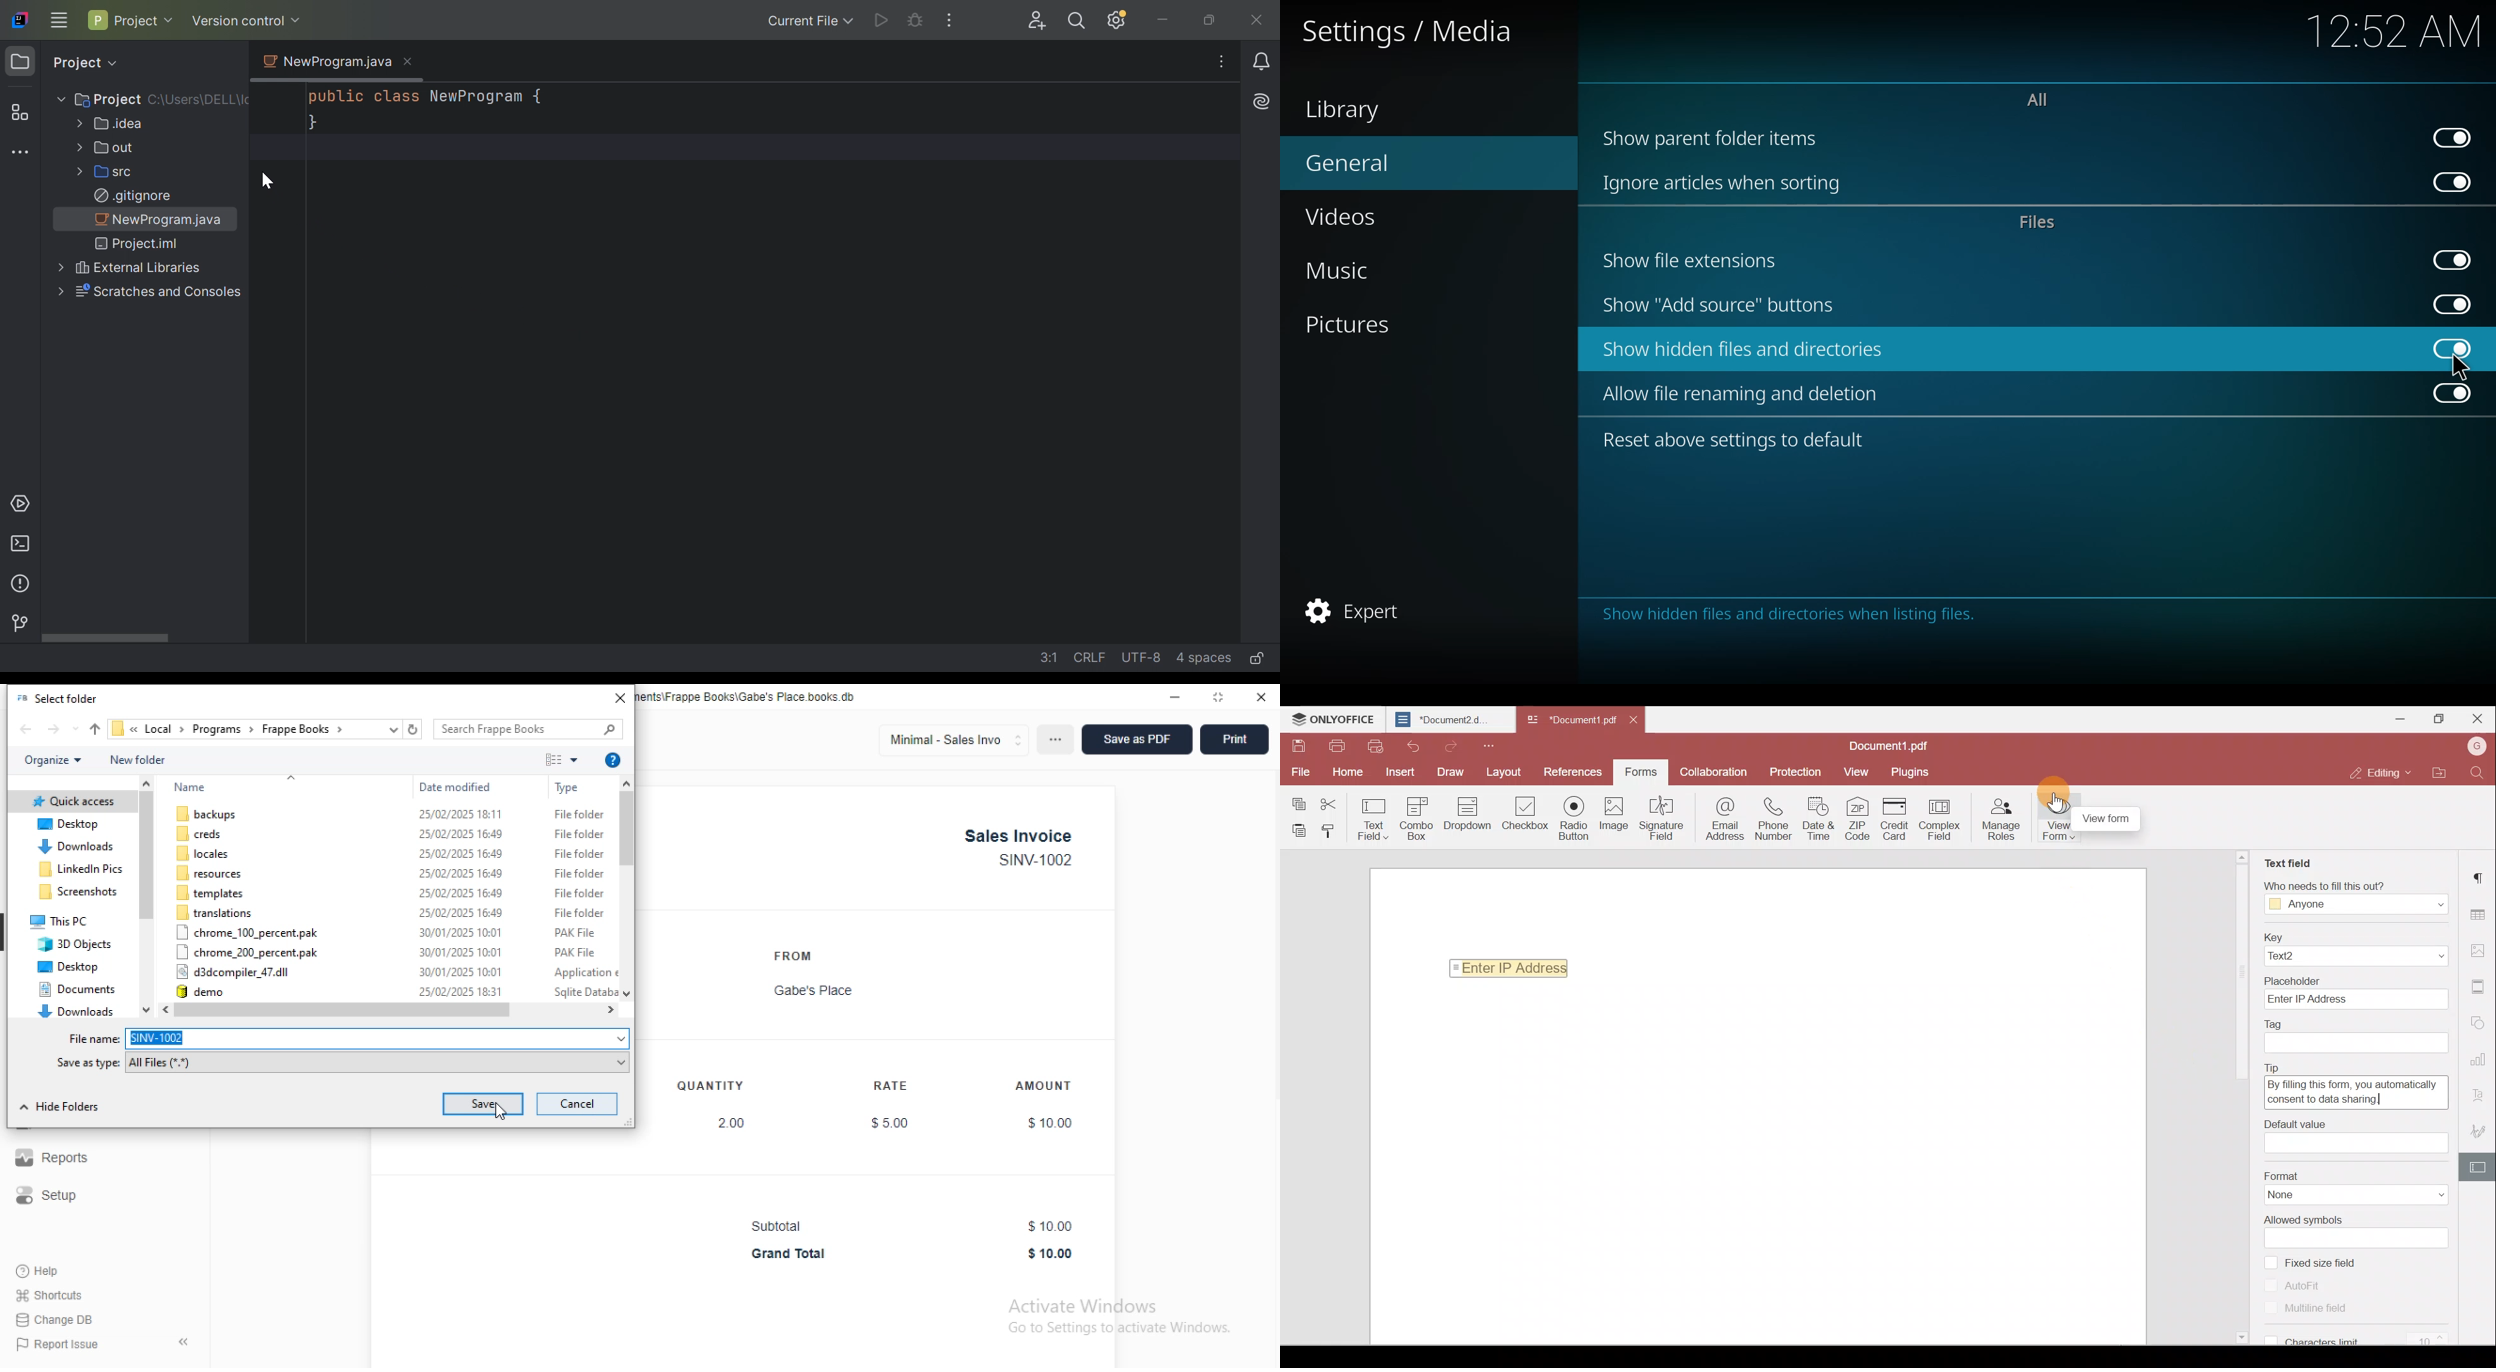  Describe the element at coordinates (1569, 719) in the screenshot. I see `Document1. pdf` at that location.